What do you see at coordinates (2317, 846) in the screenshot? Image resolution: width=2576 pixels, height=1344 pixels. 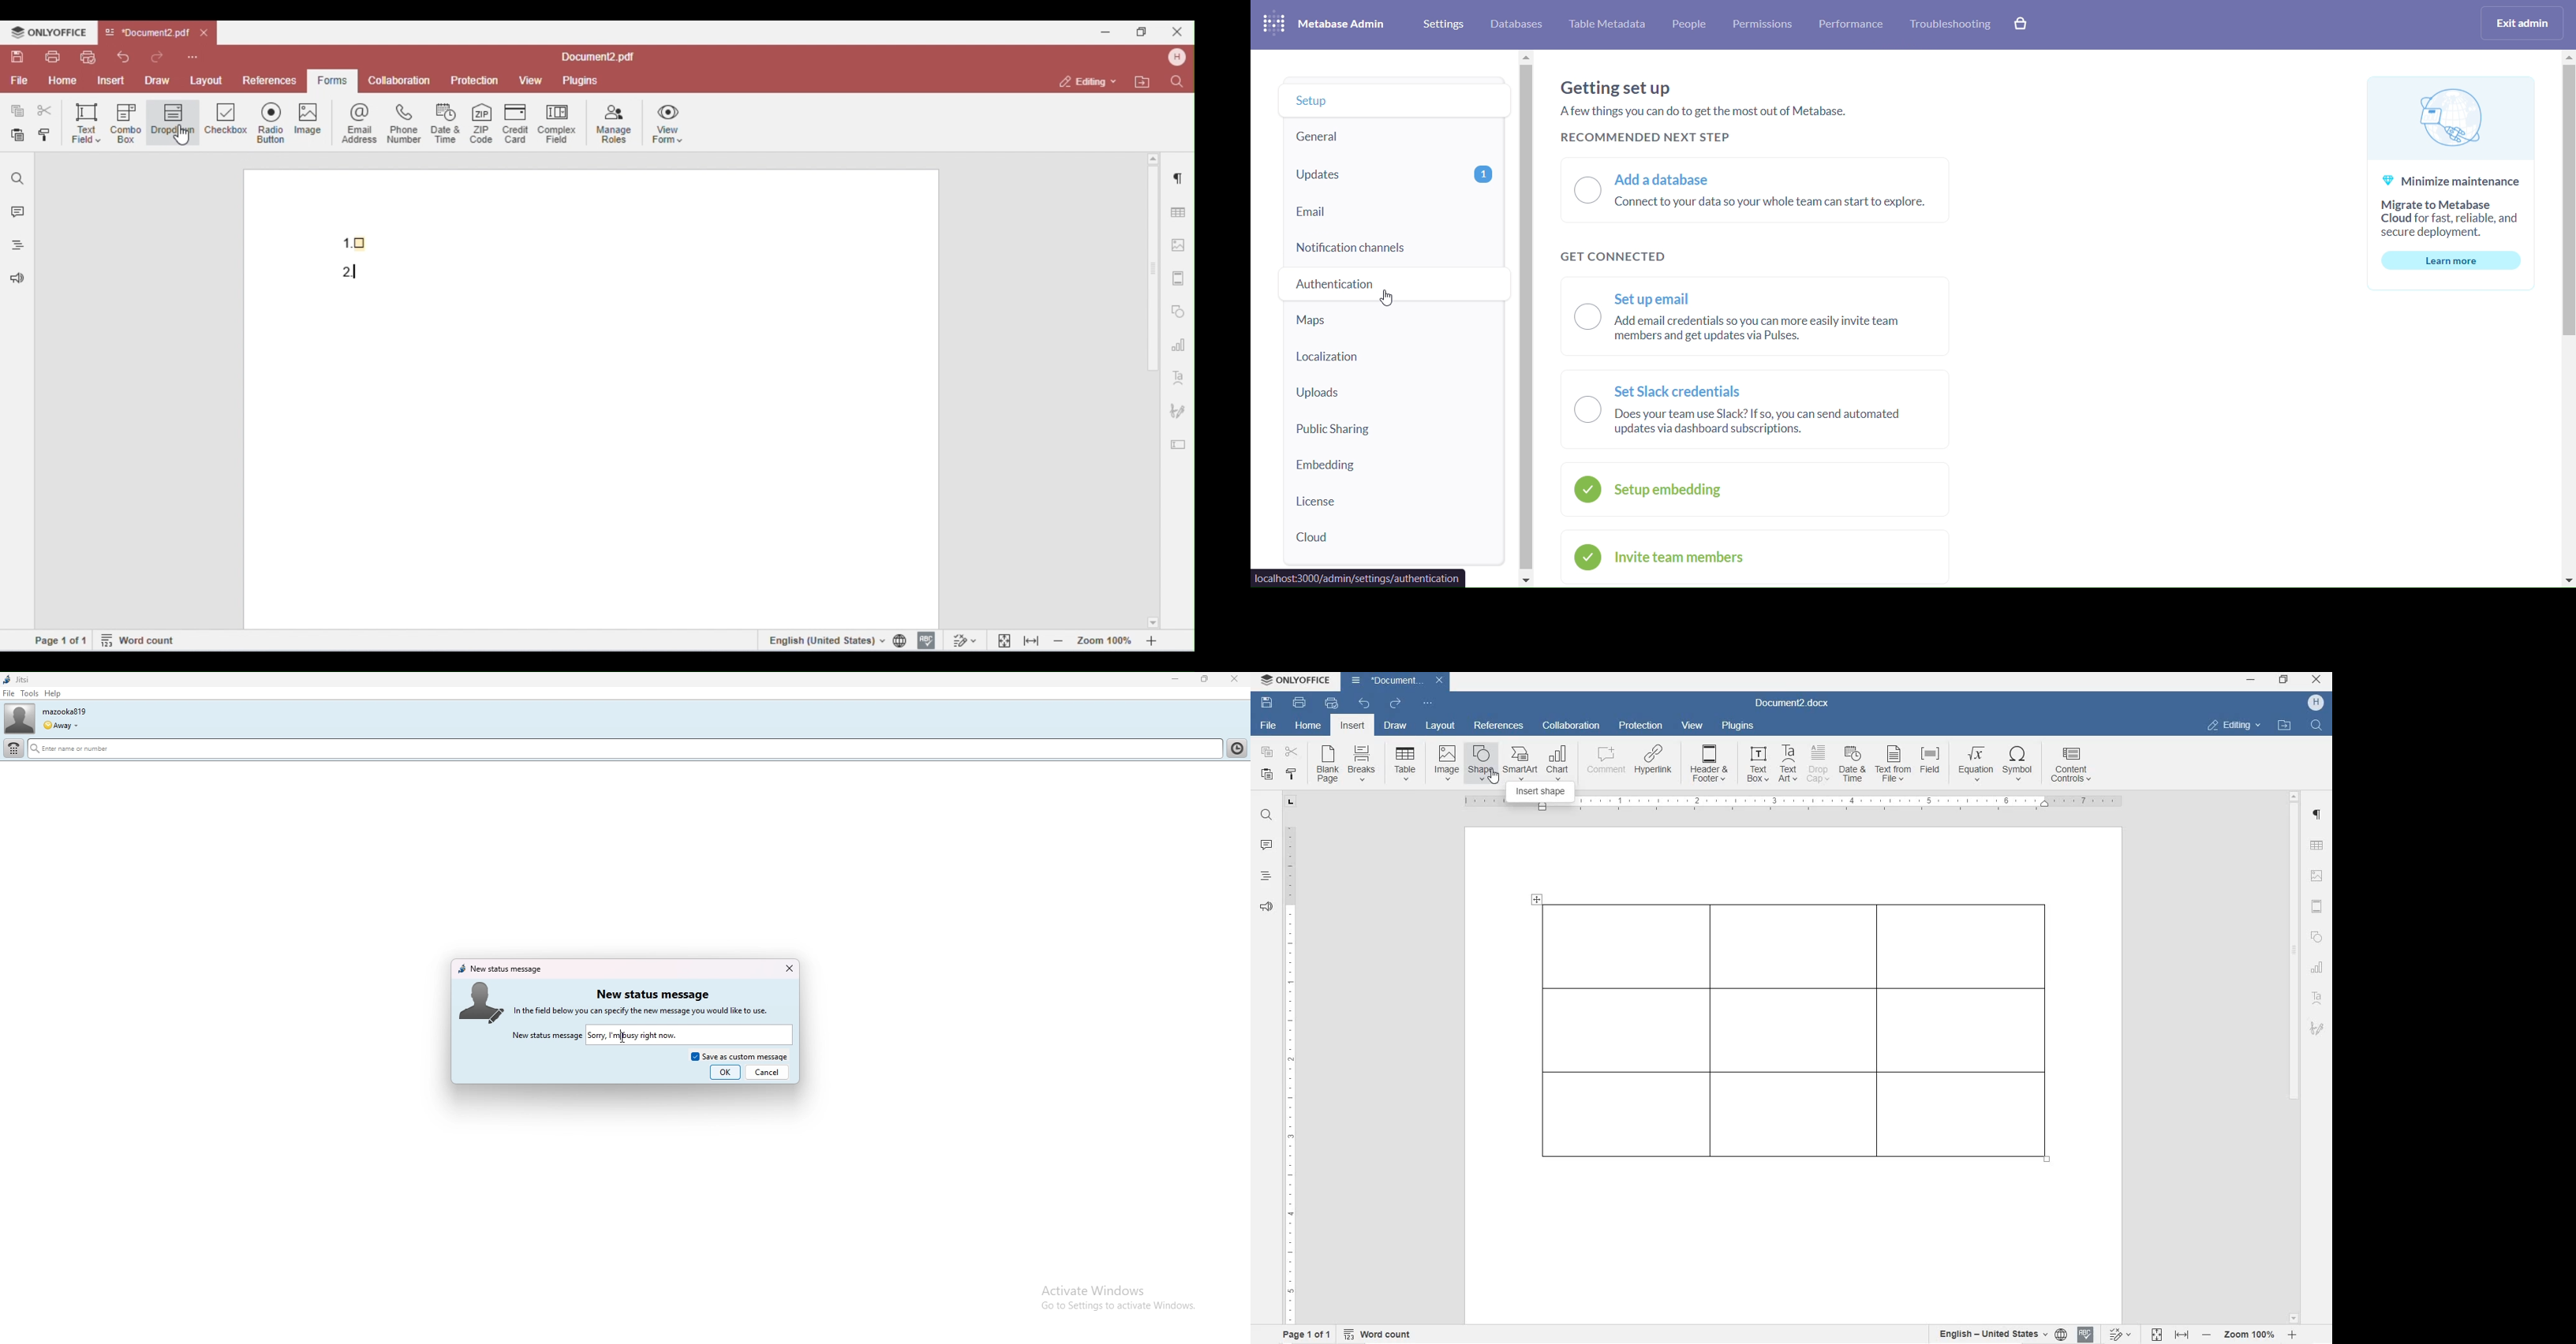 I see `table` at bounding box center [2317, 846].